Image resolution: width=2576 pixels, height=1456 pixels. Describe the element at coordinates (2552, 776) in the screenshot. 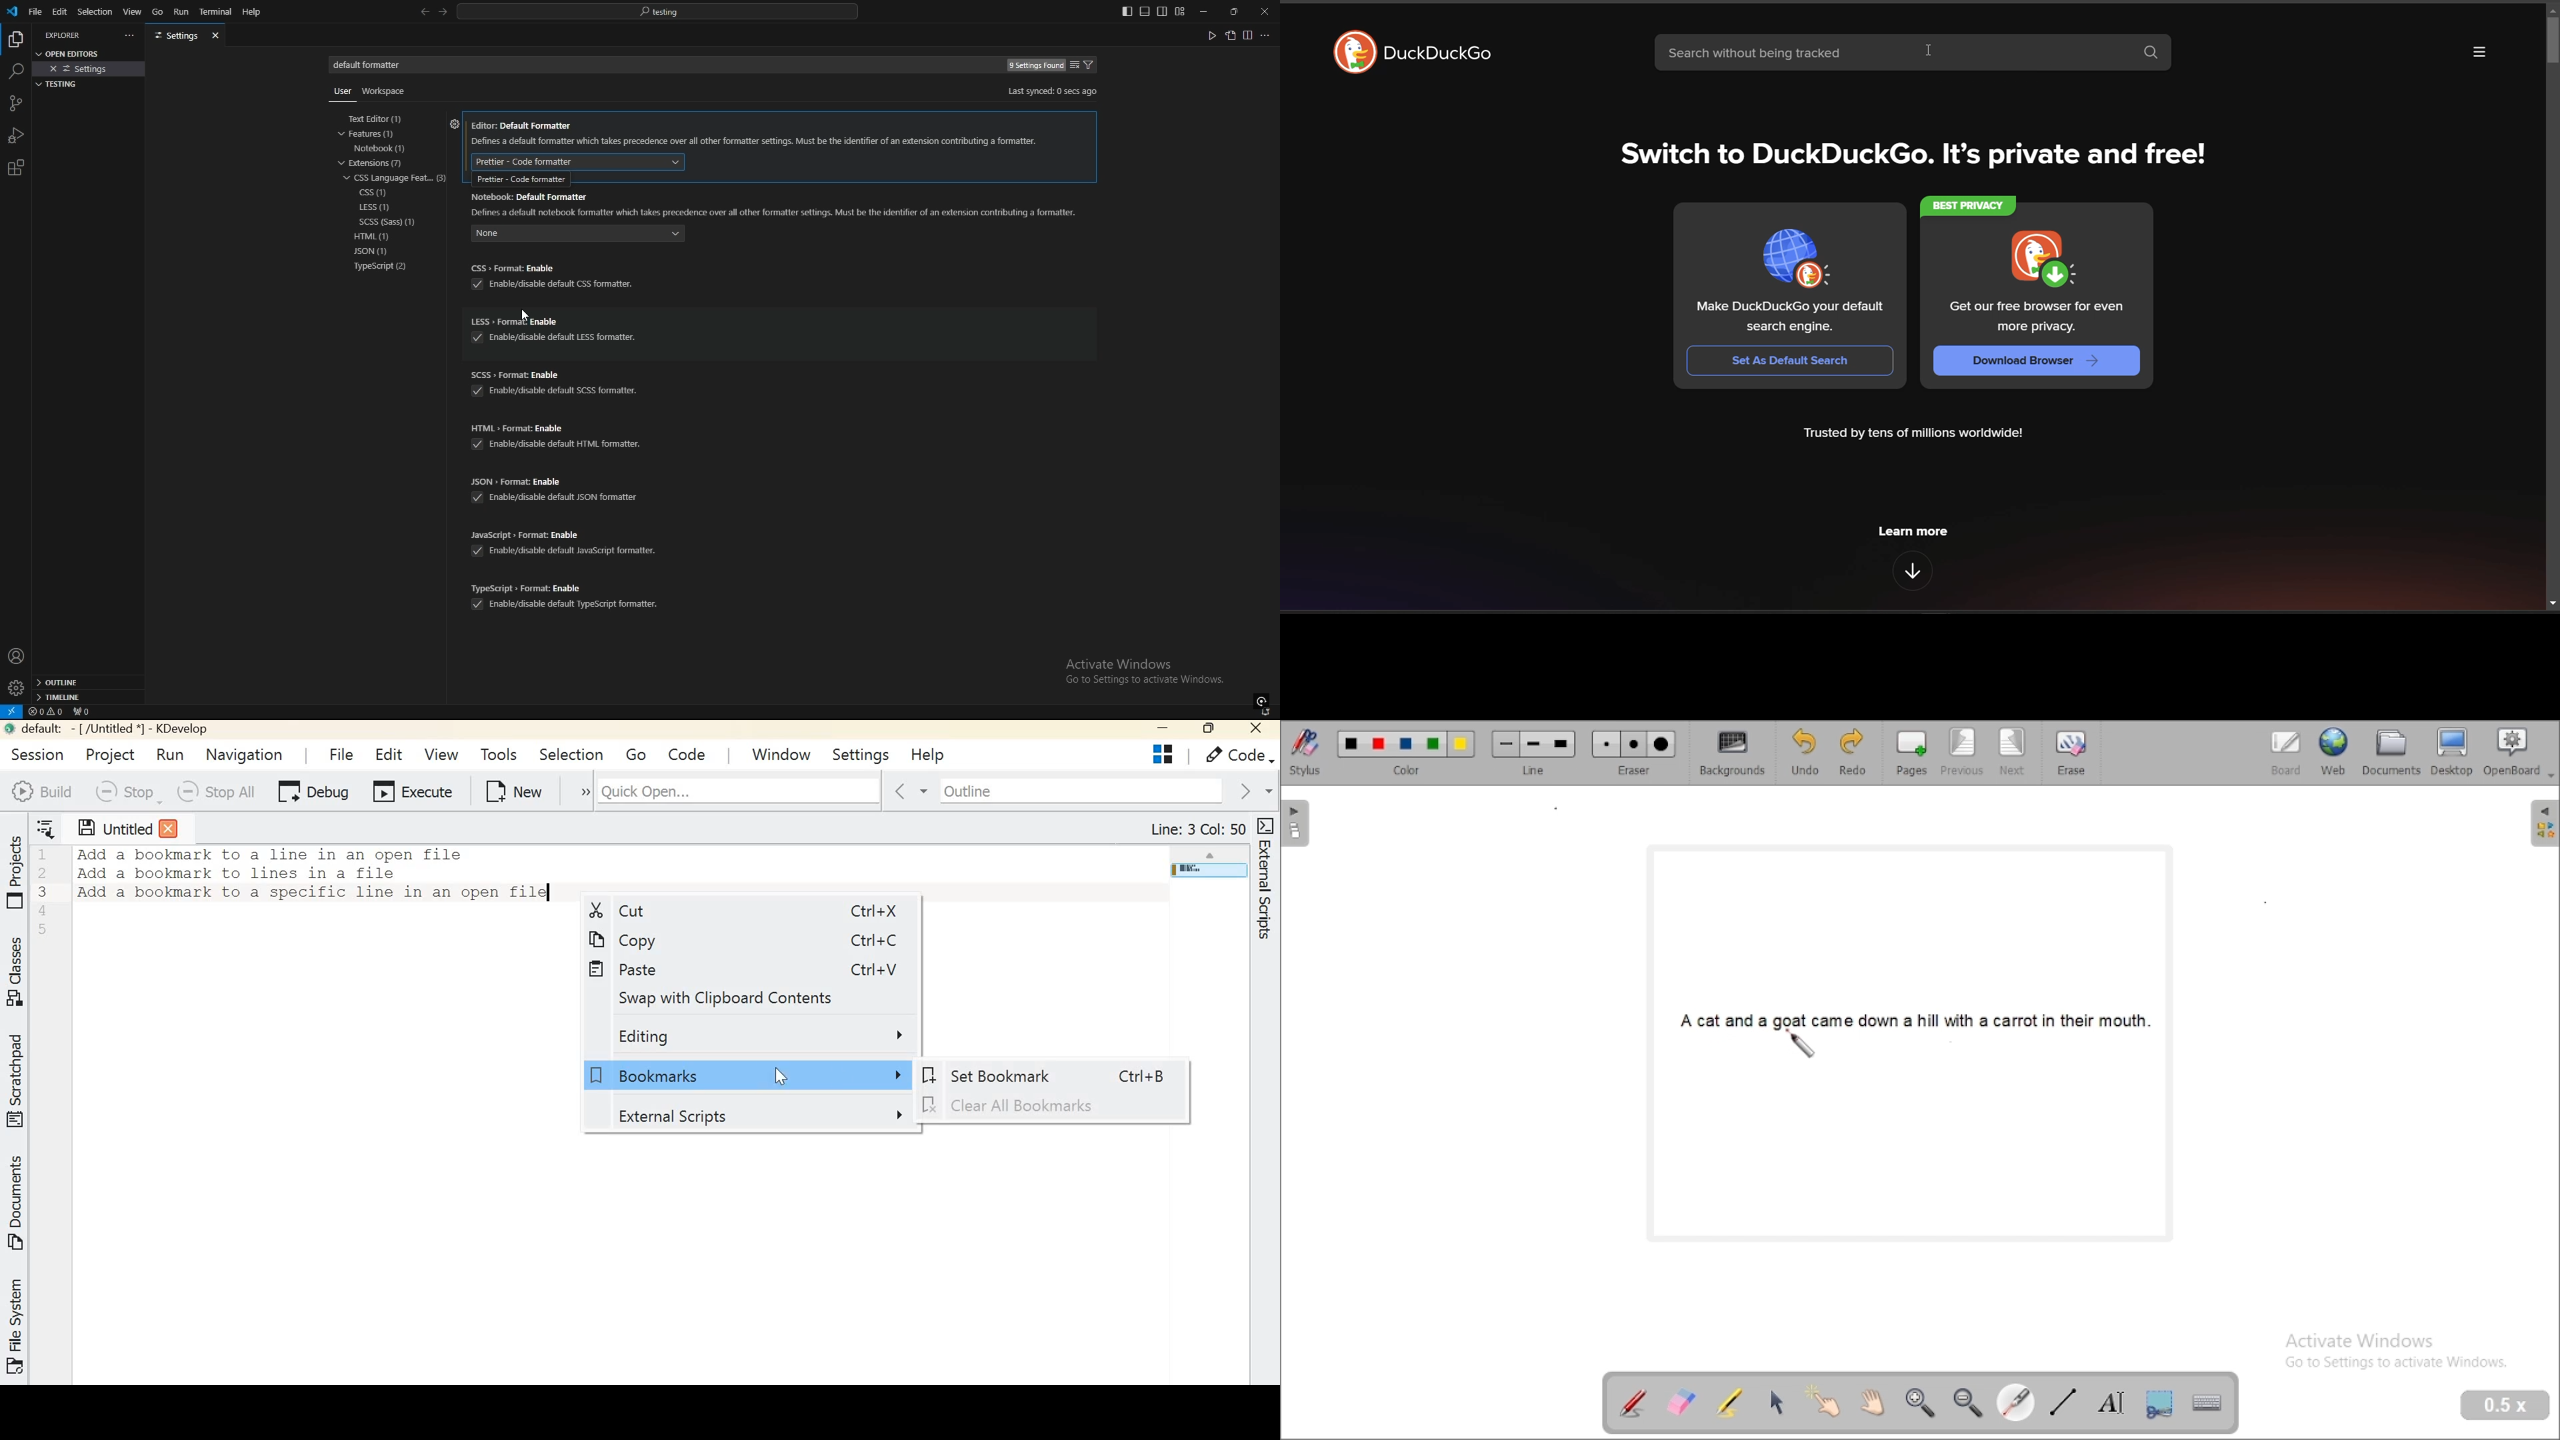

I see `Dropdown` at that location.